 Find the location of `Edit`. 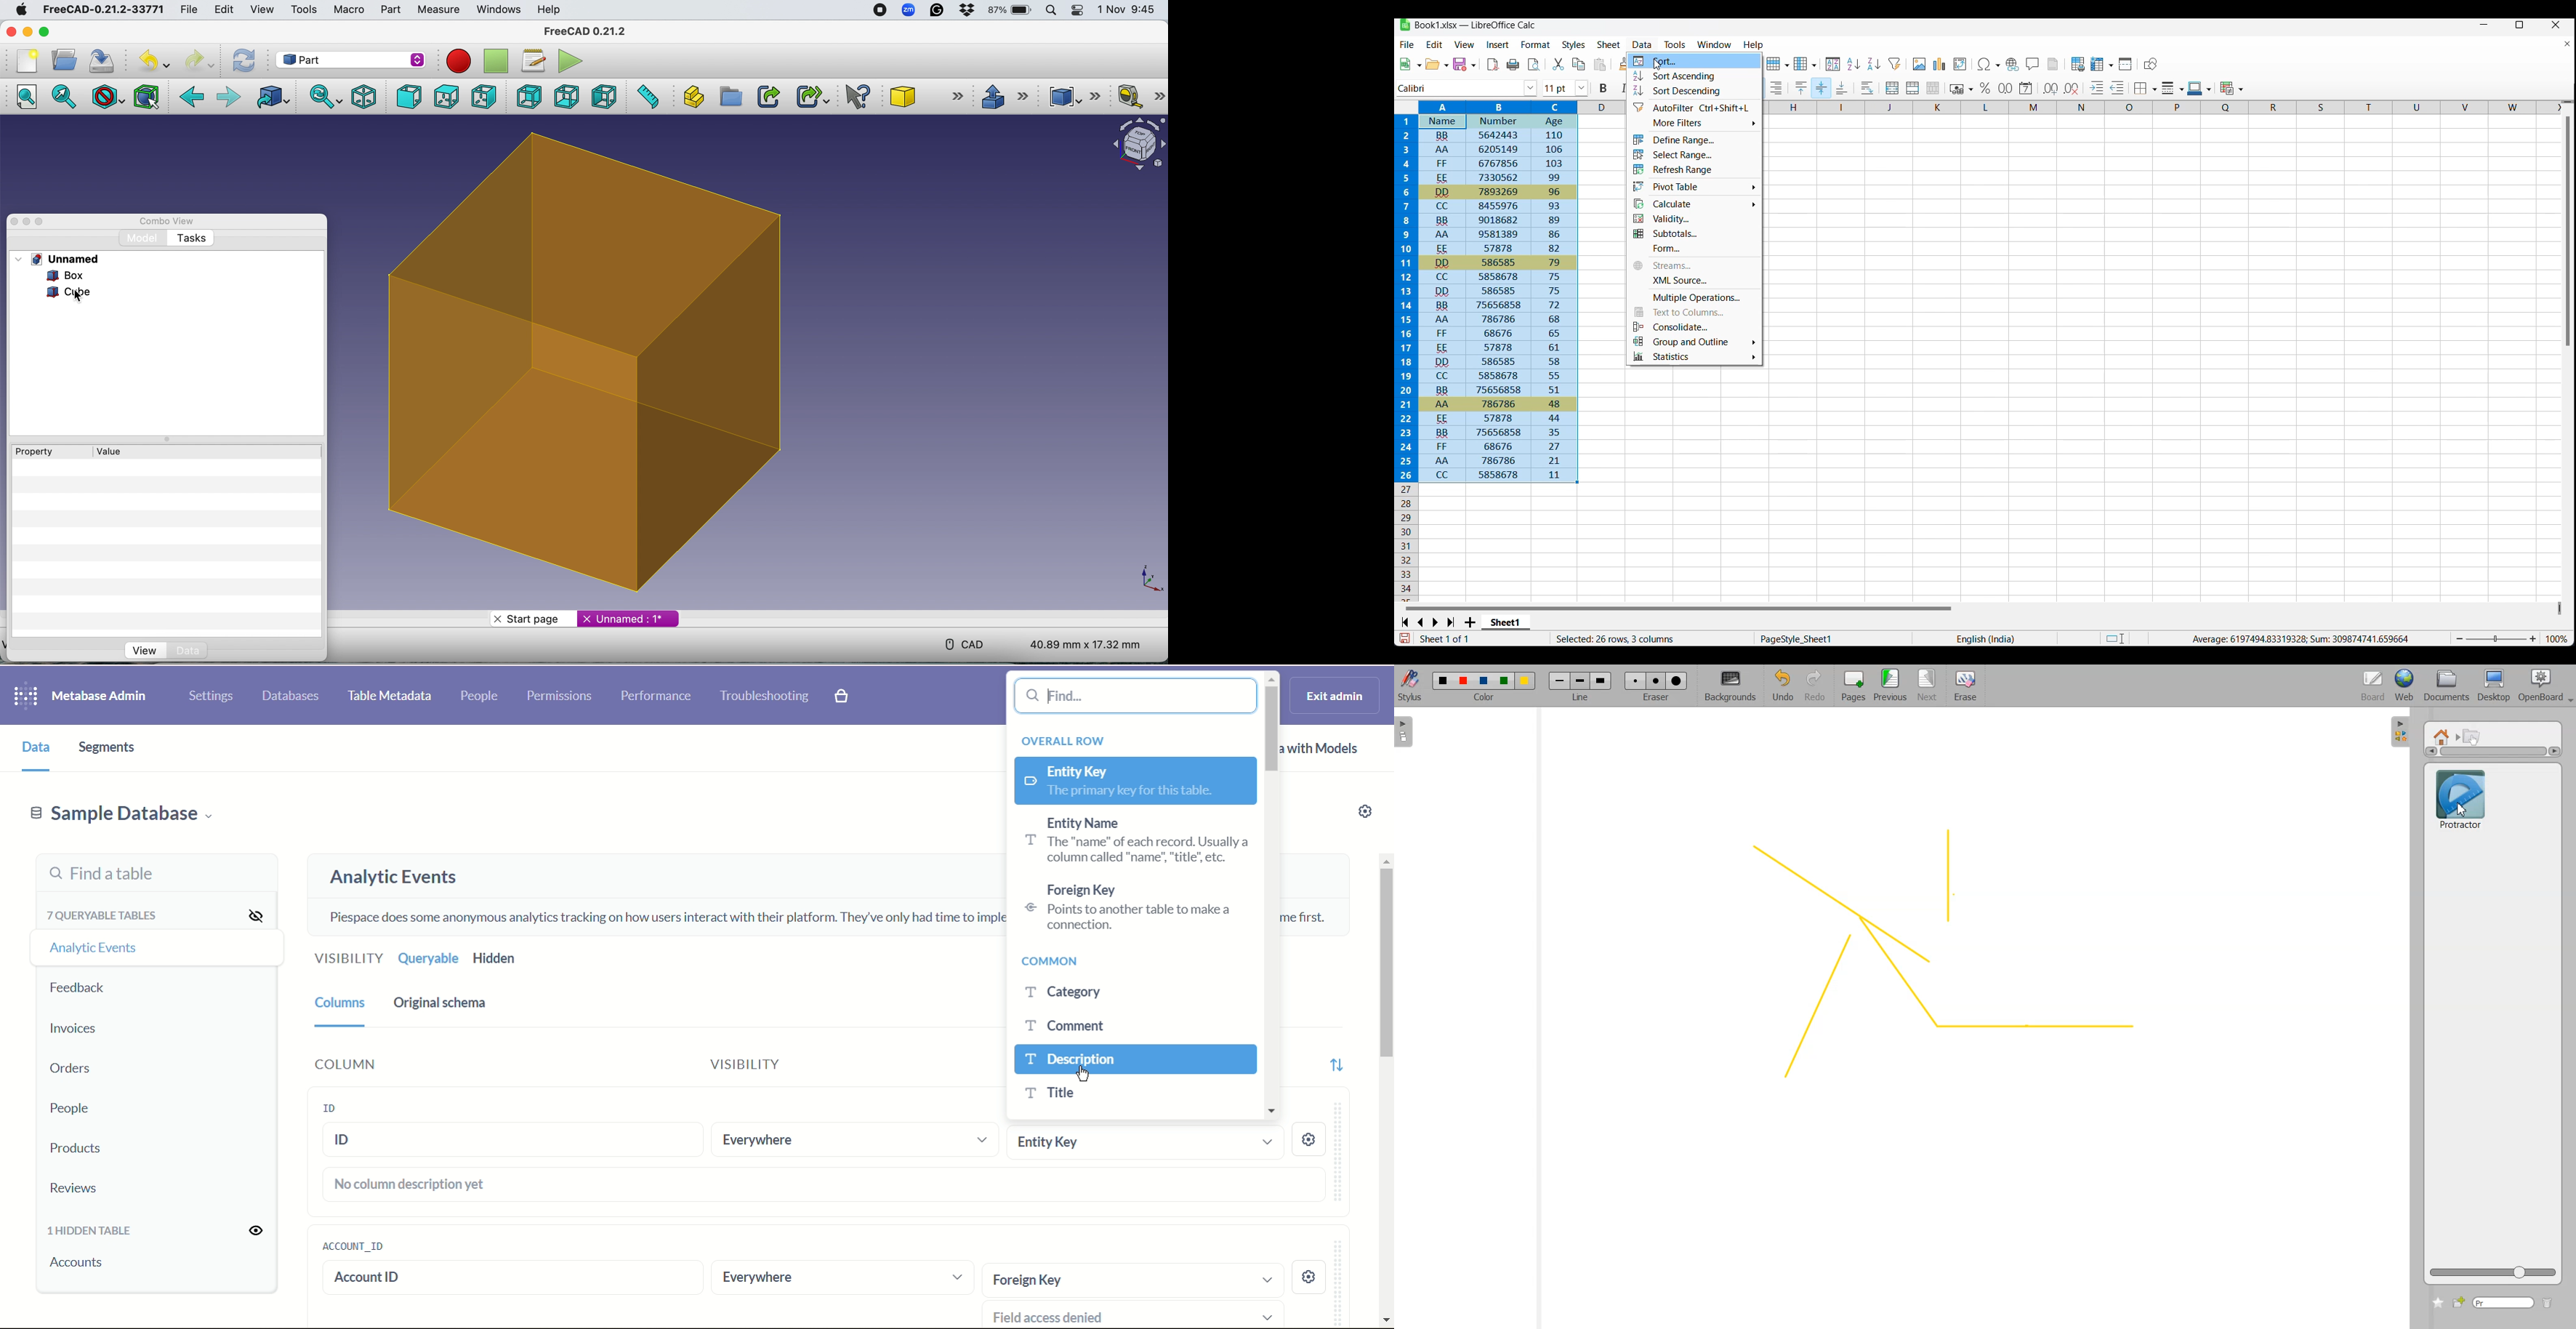

Edit is located at coordinates (222, 9).